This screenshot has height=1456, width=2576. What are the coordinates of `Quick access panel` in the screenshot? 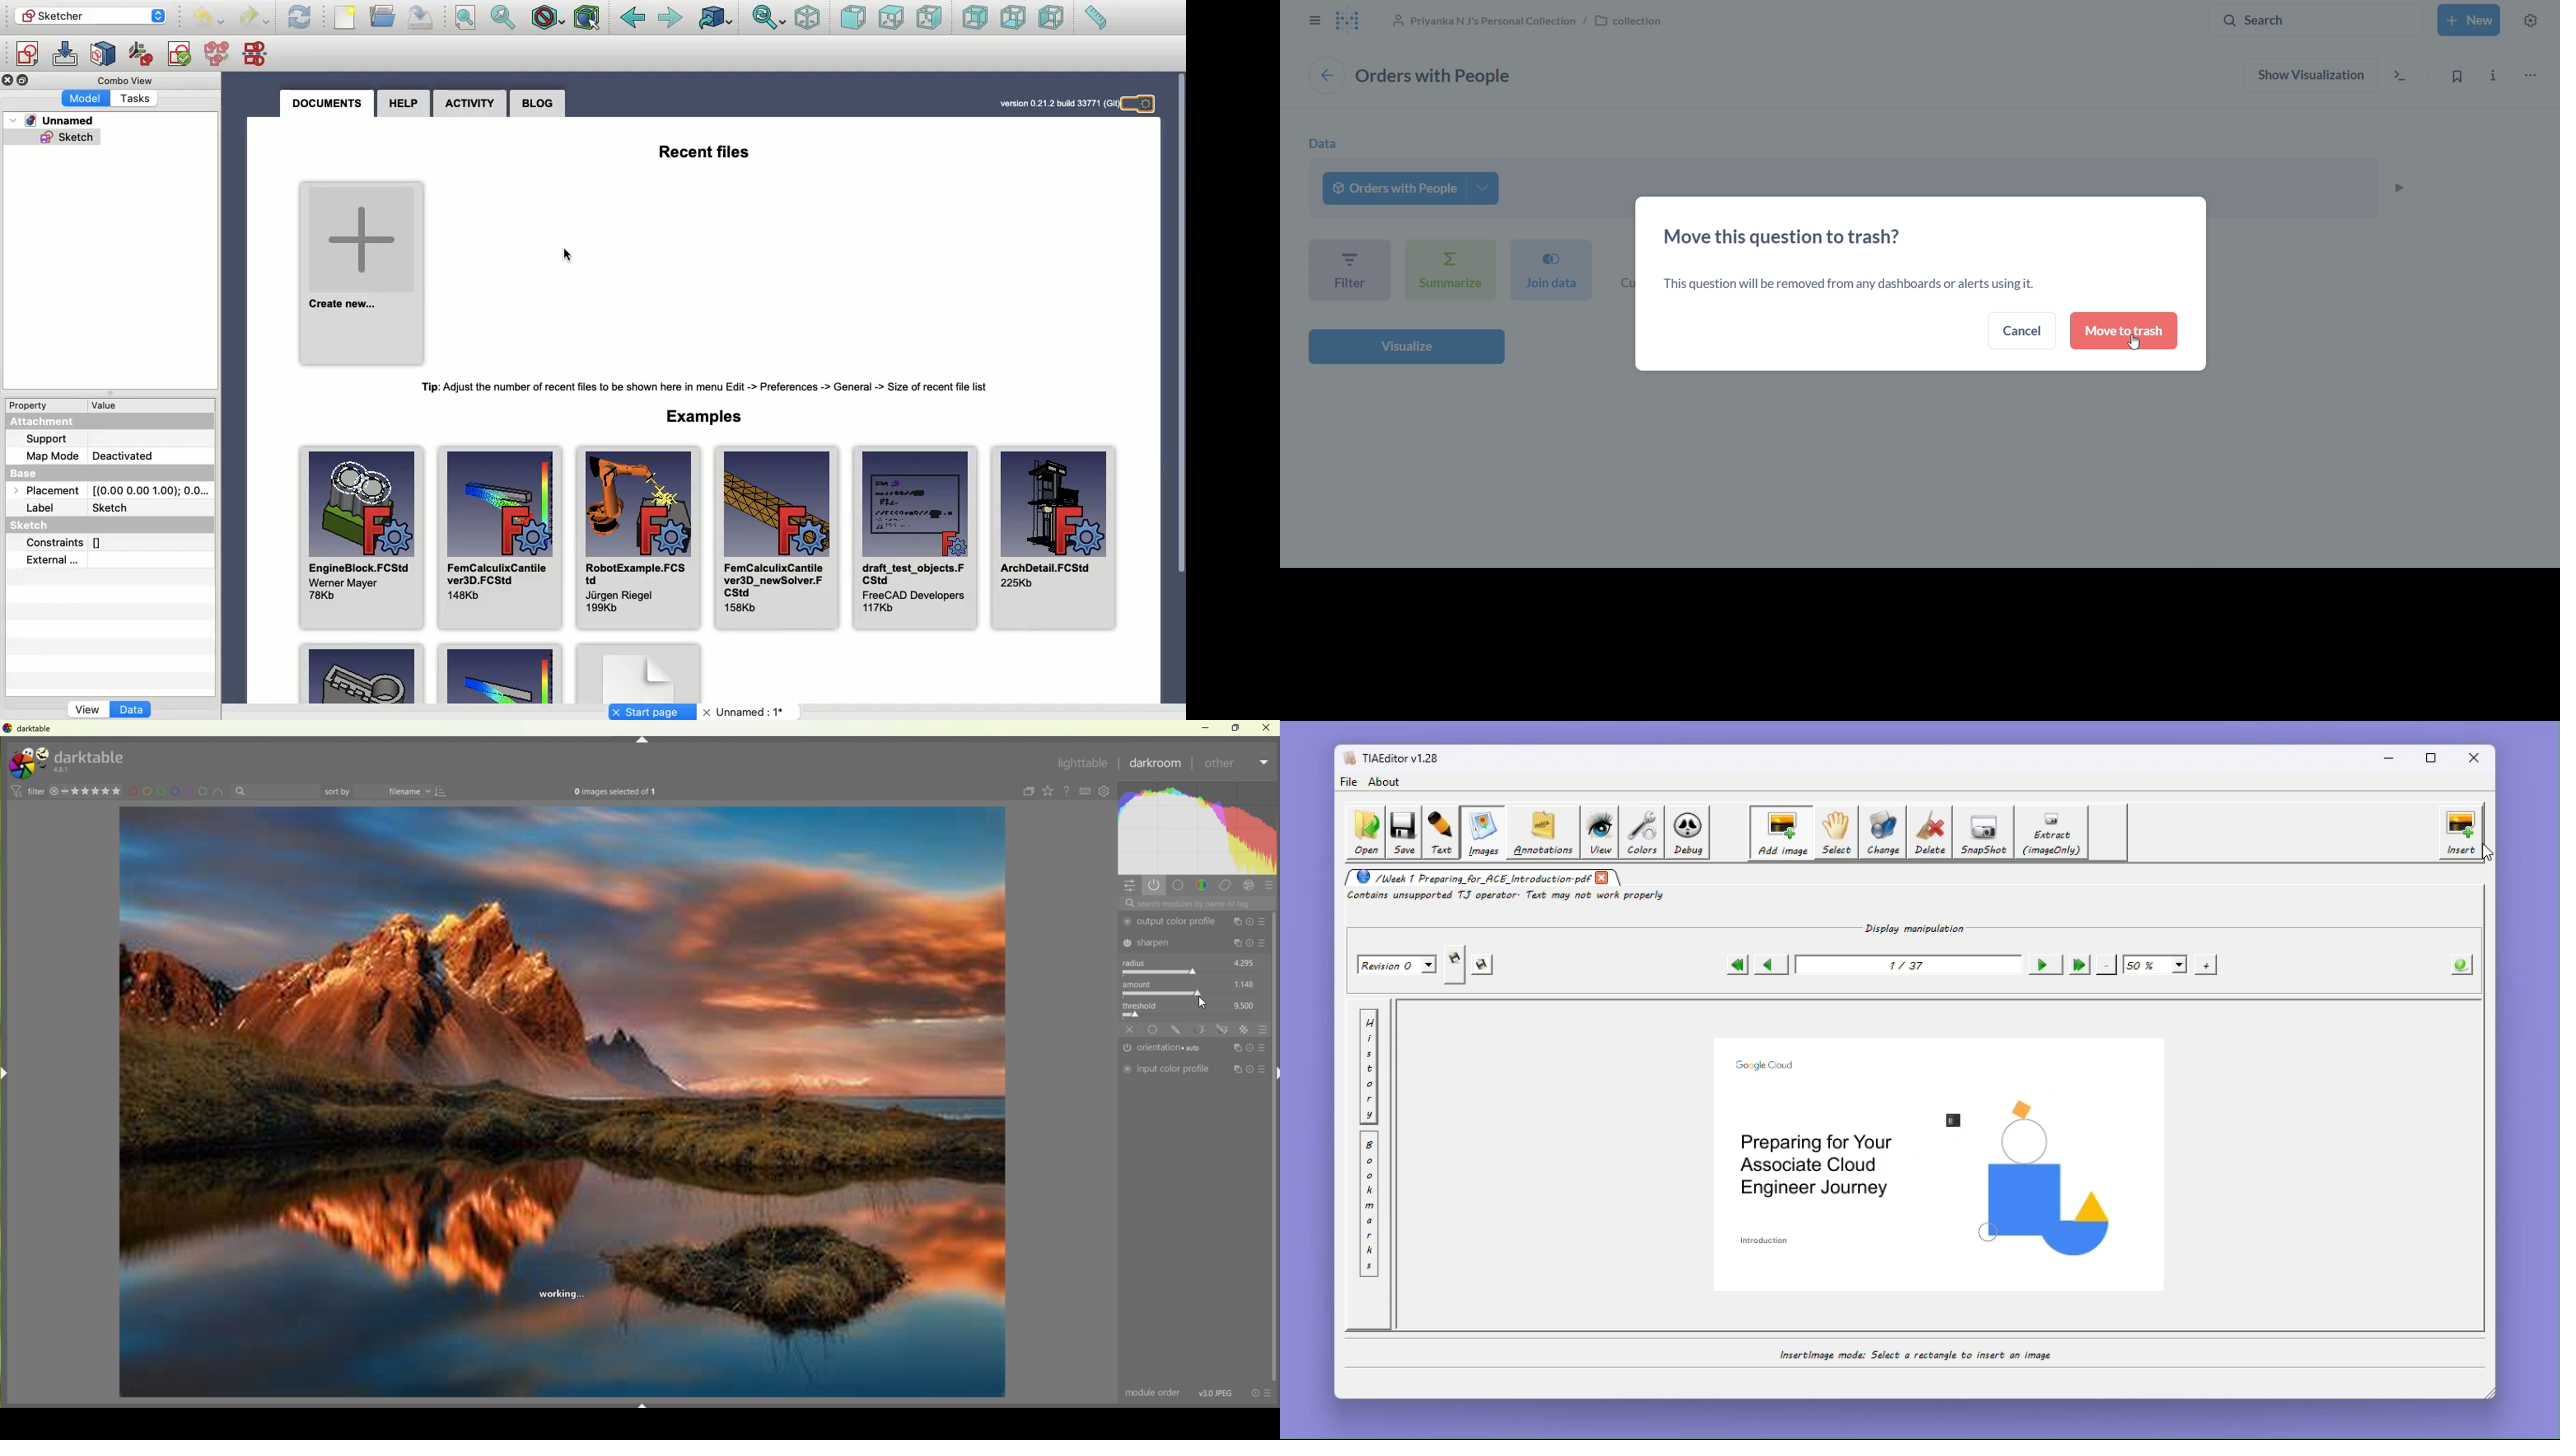 It's located at (1130, 886).